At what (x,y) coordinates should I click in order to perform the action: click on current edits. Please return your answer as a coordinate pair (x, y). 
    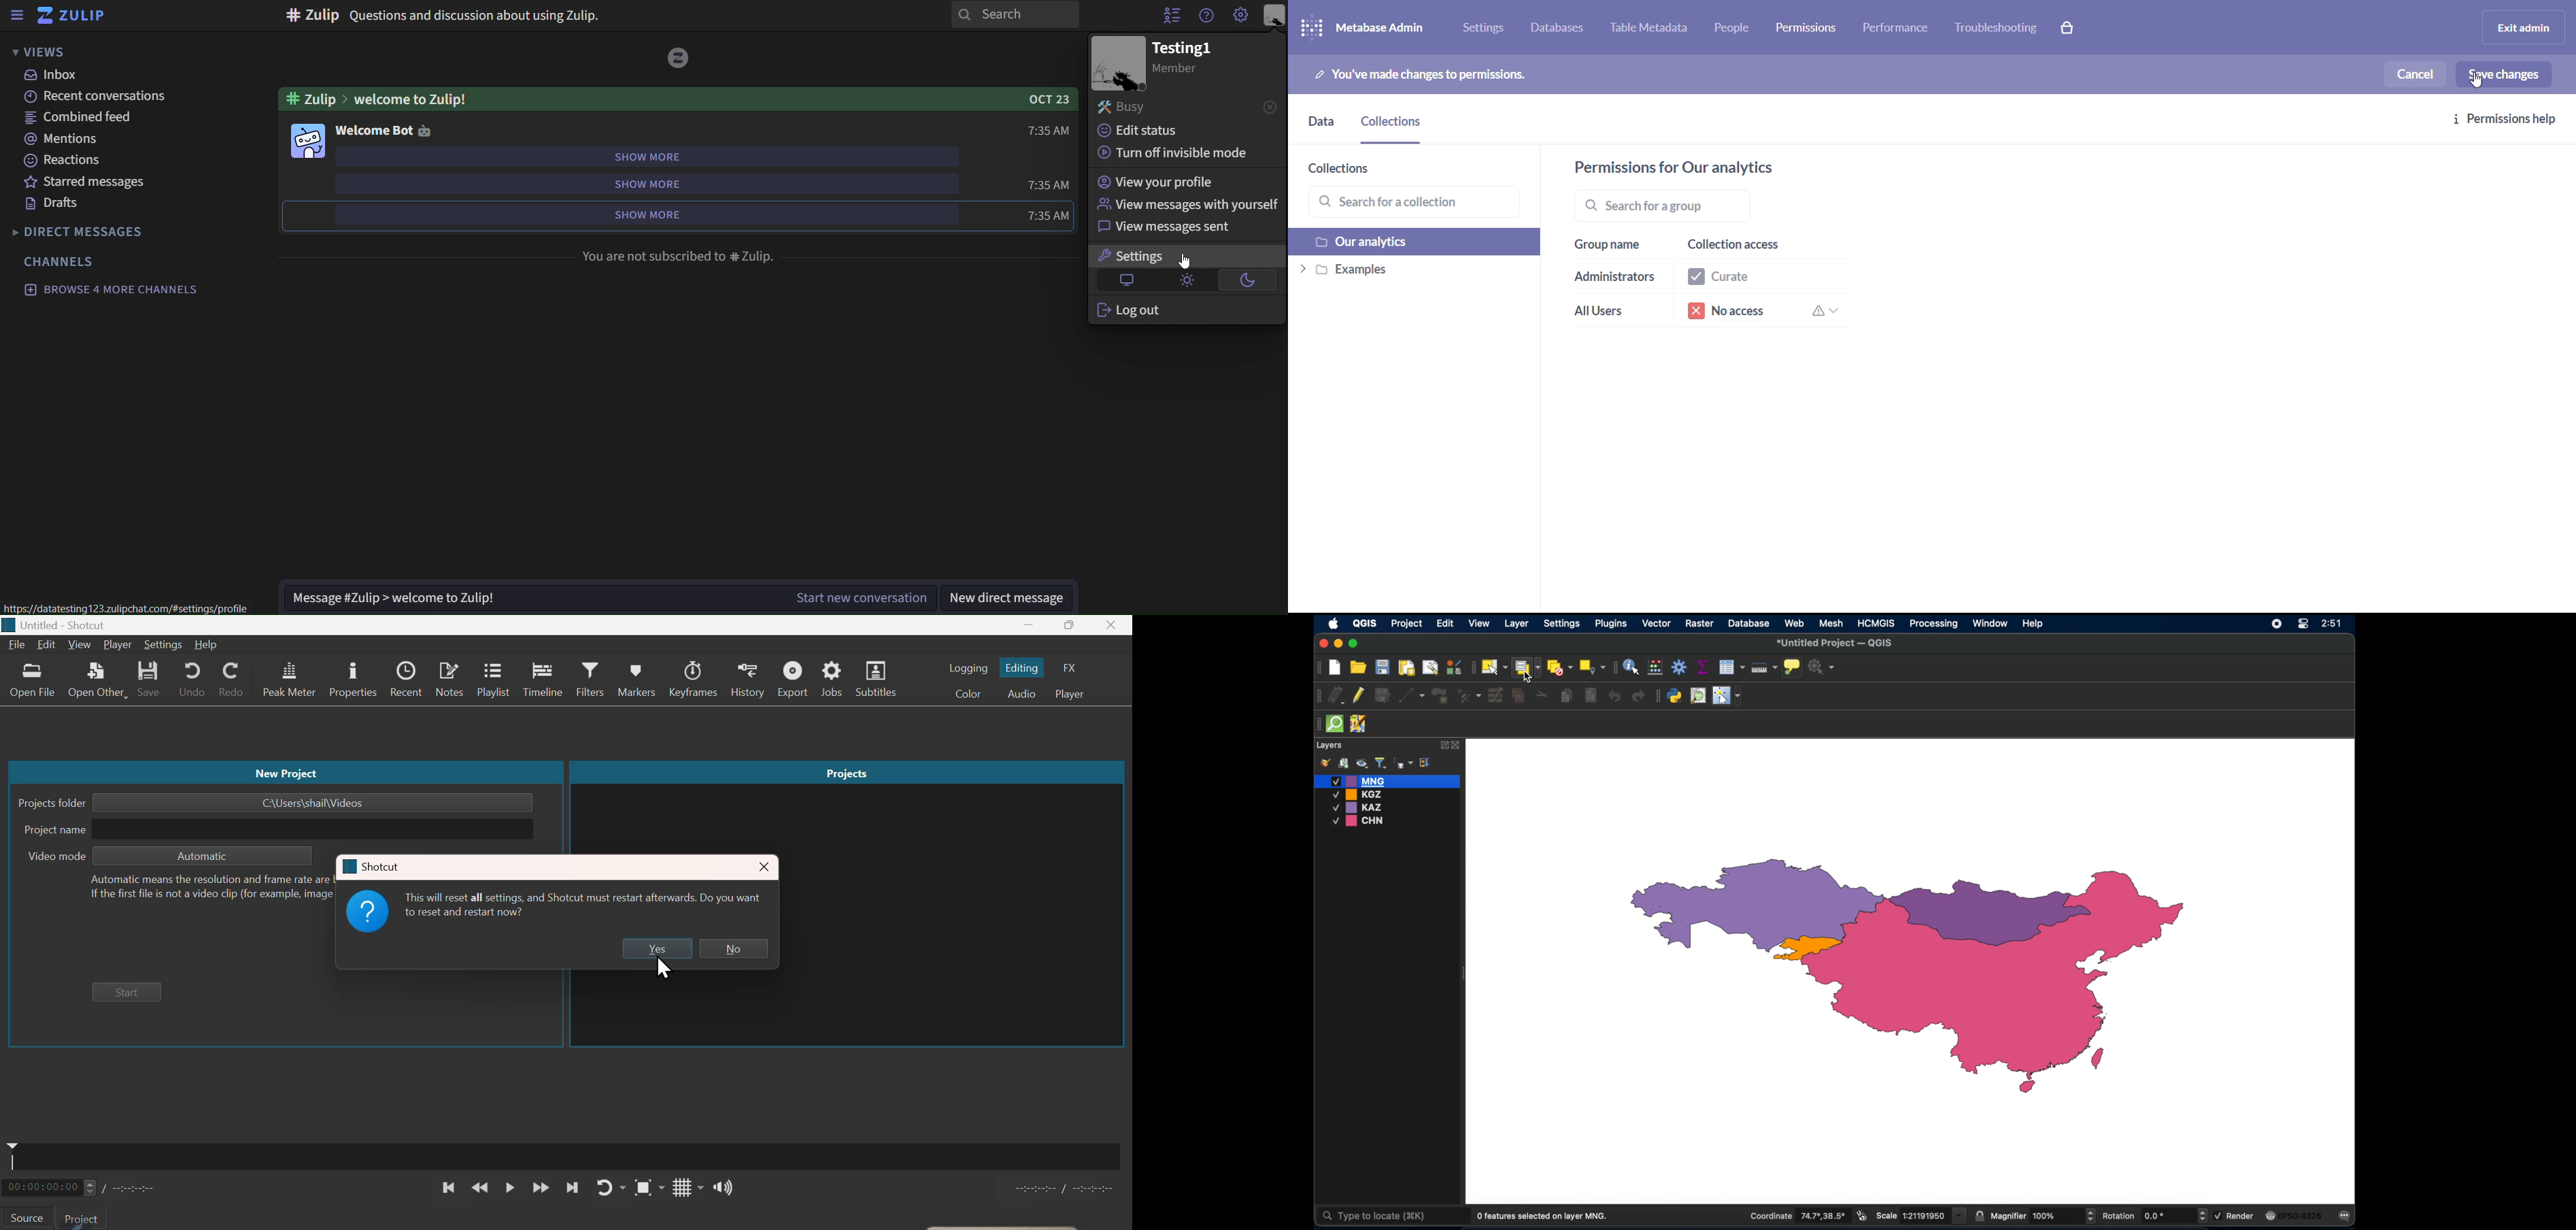
    Looking at the image, I should click on (1336, 695).